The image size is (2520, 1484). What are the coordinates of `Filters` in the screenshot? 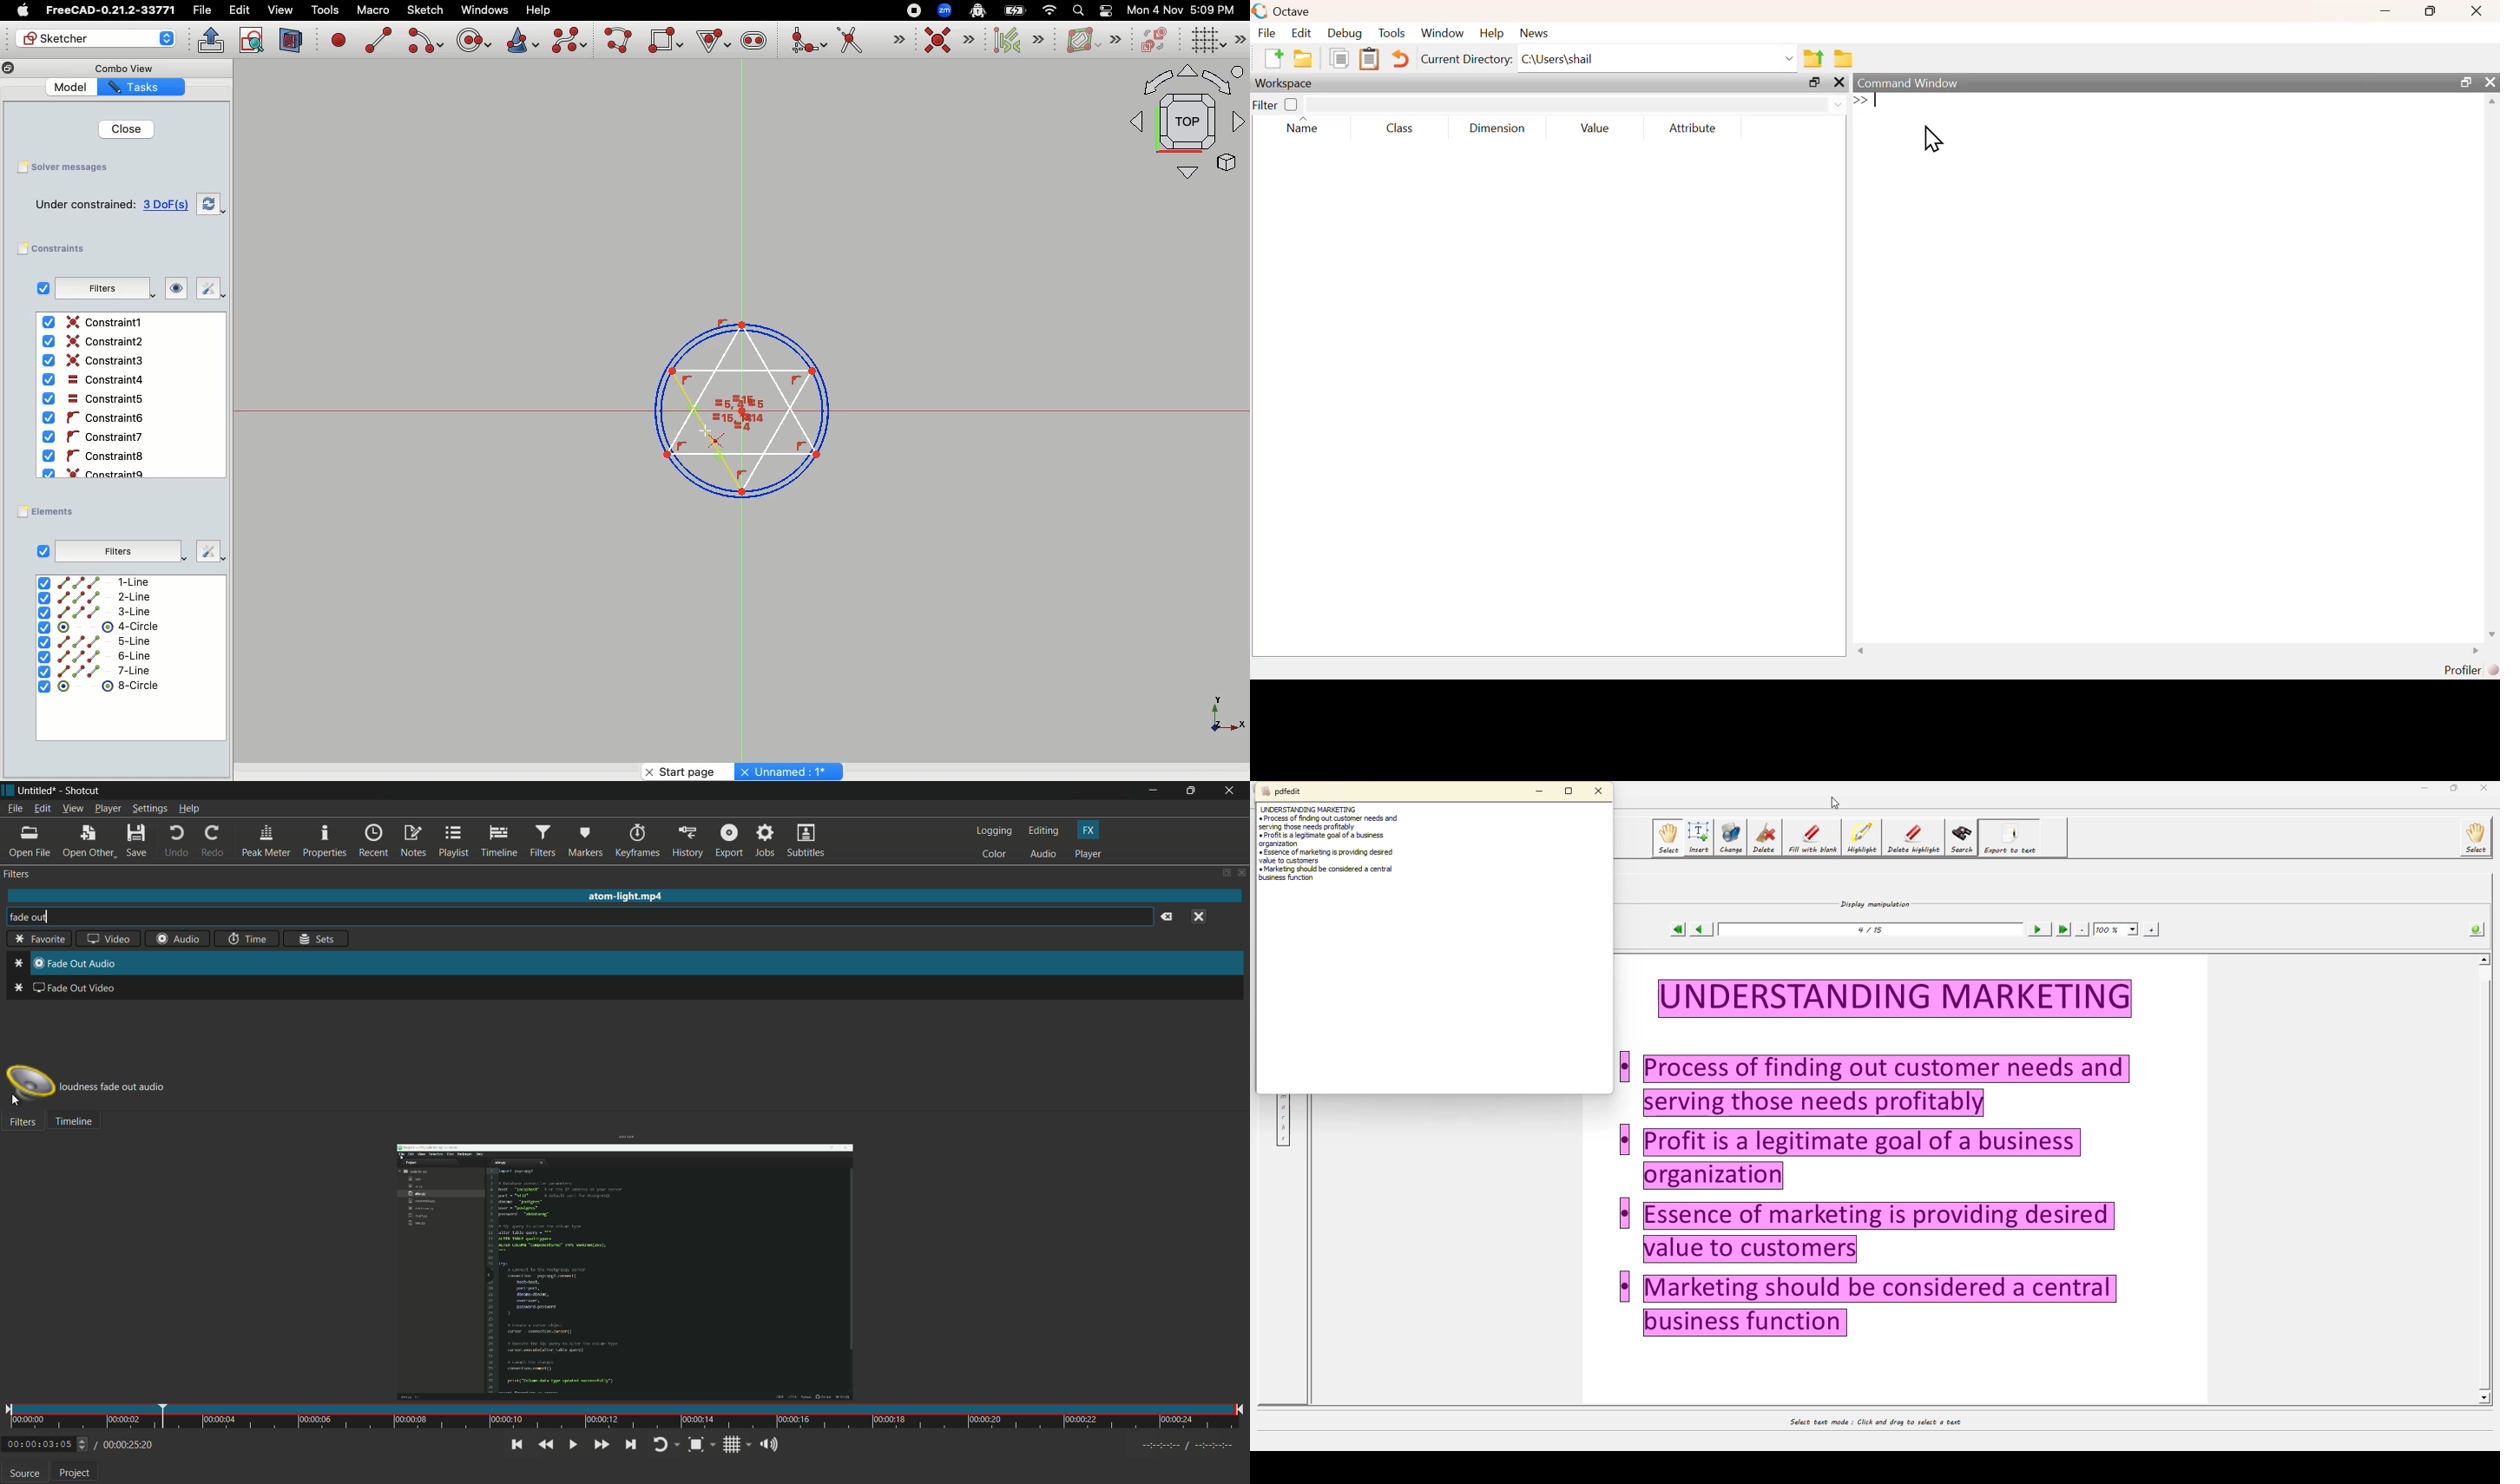 It's located at (120, 549).